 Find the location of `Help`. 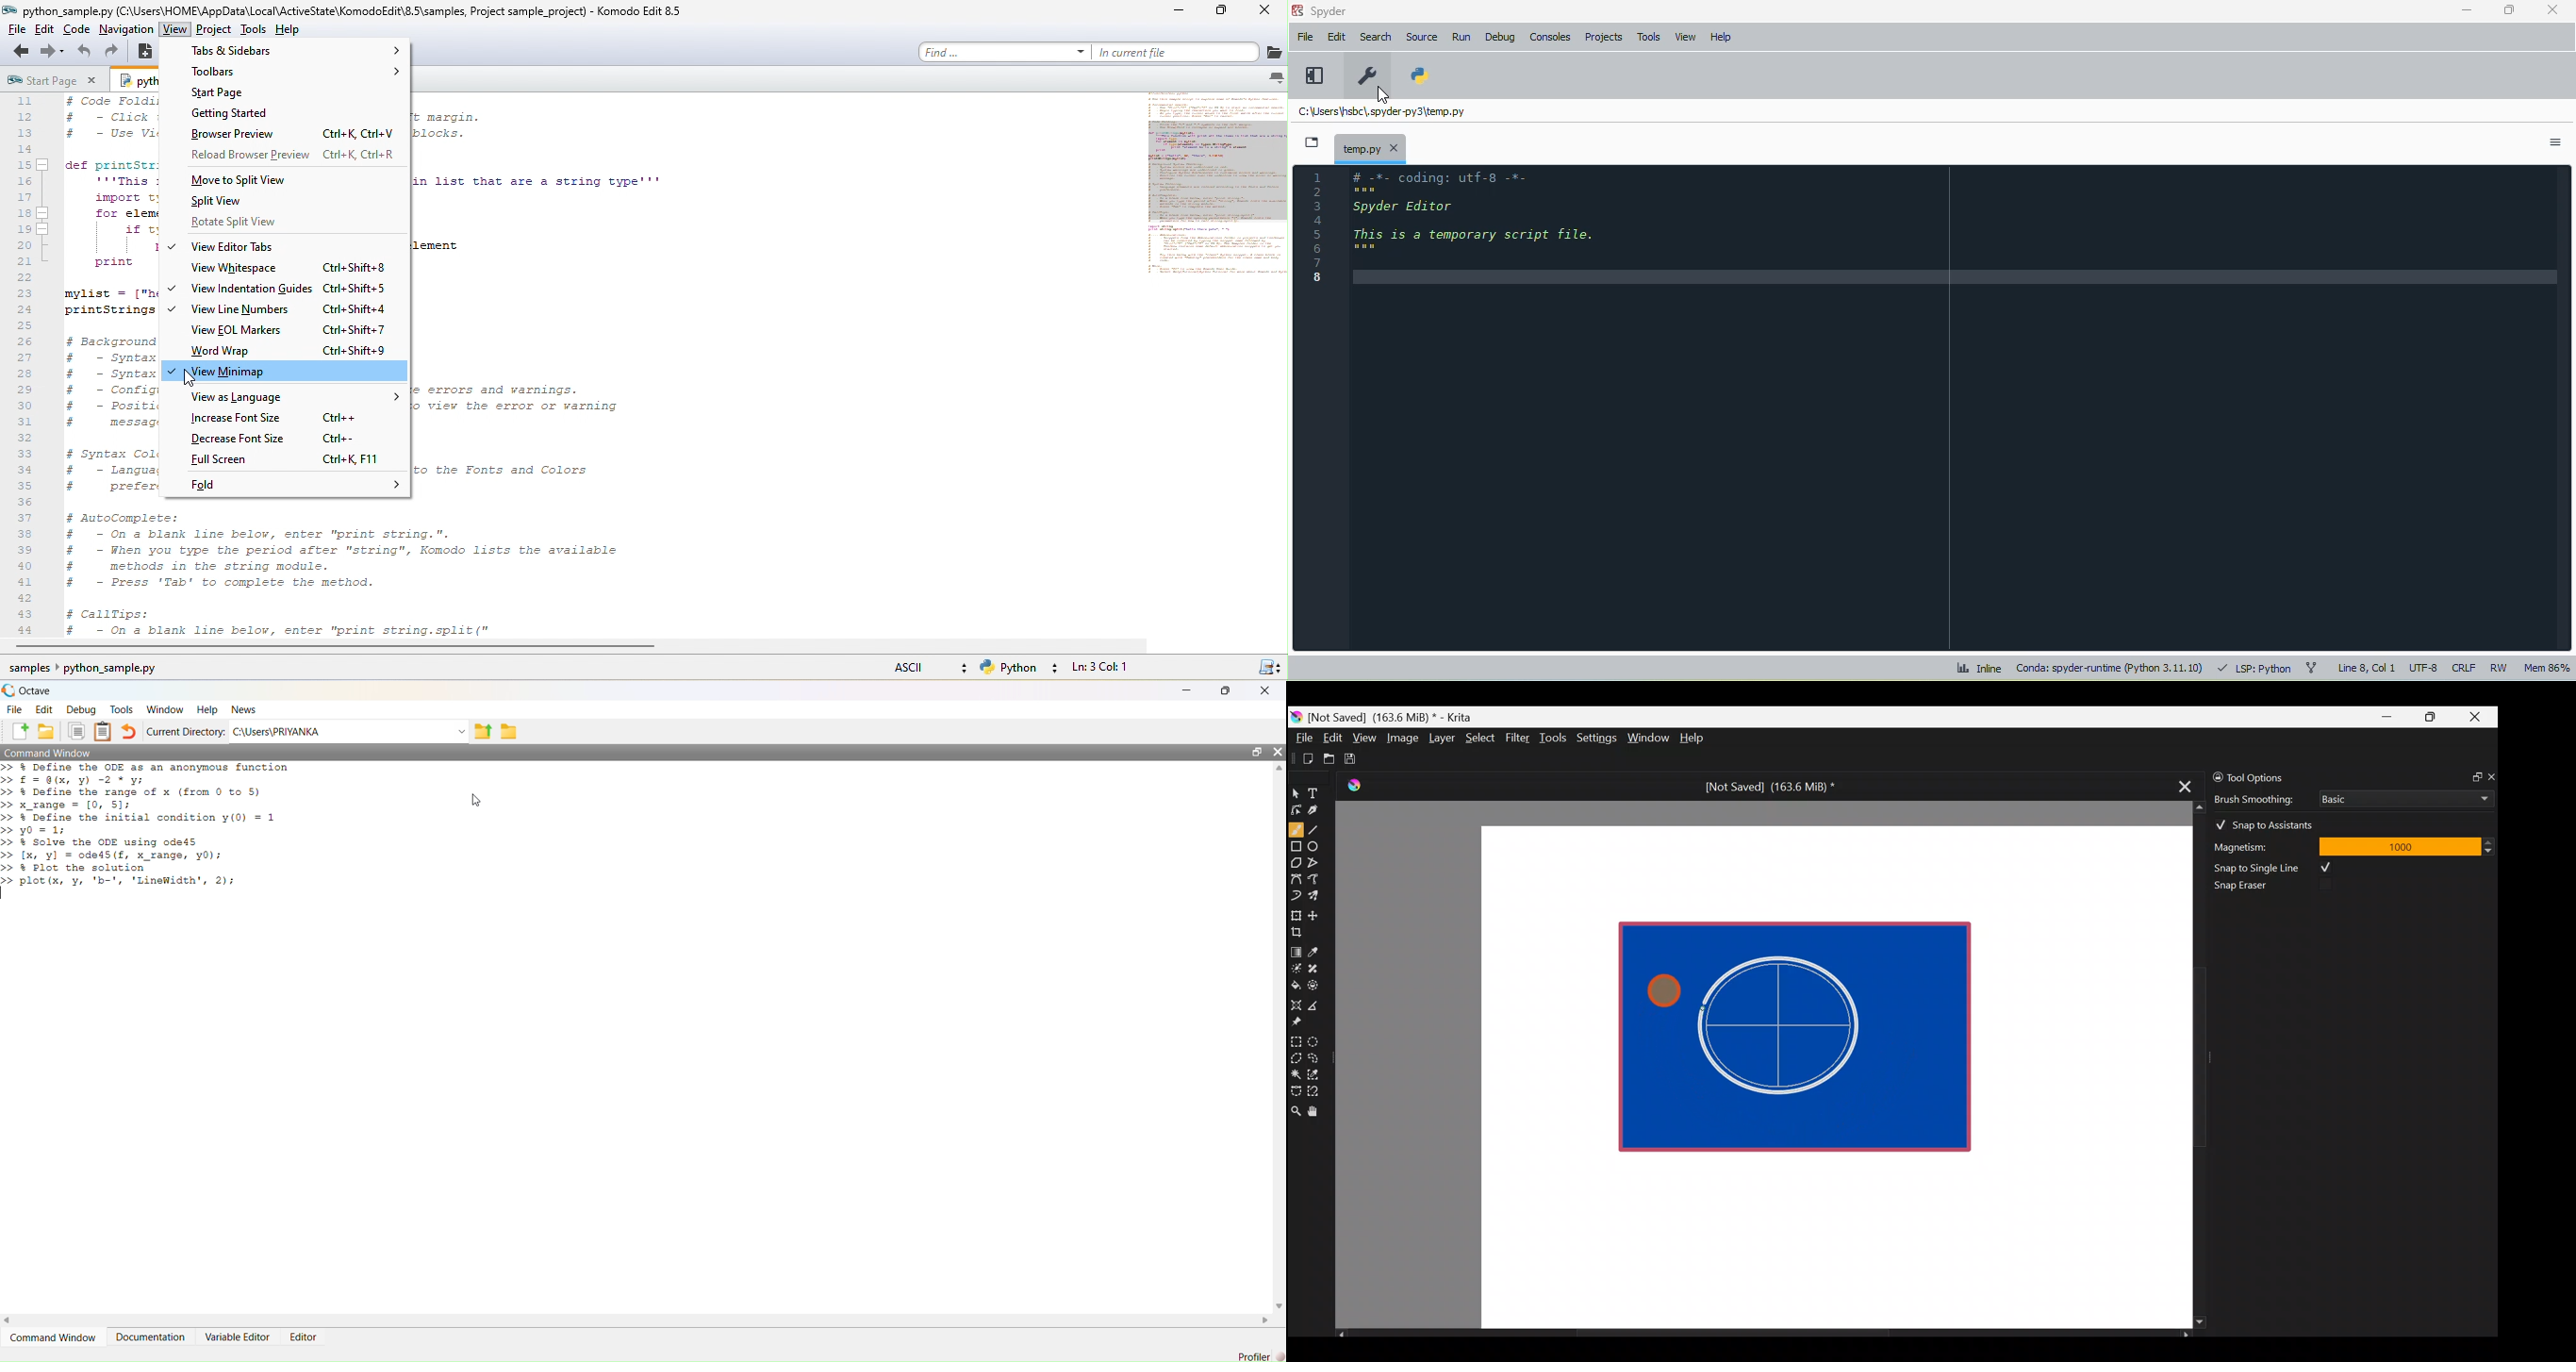

Help is located at coordinates (1694, 739).